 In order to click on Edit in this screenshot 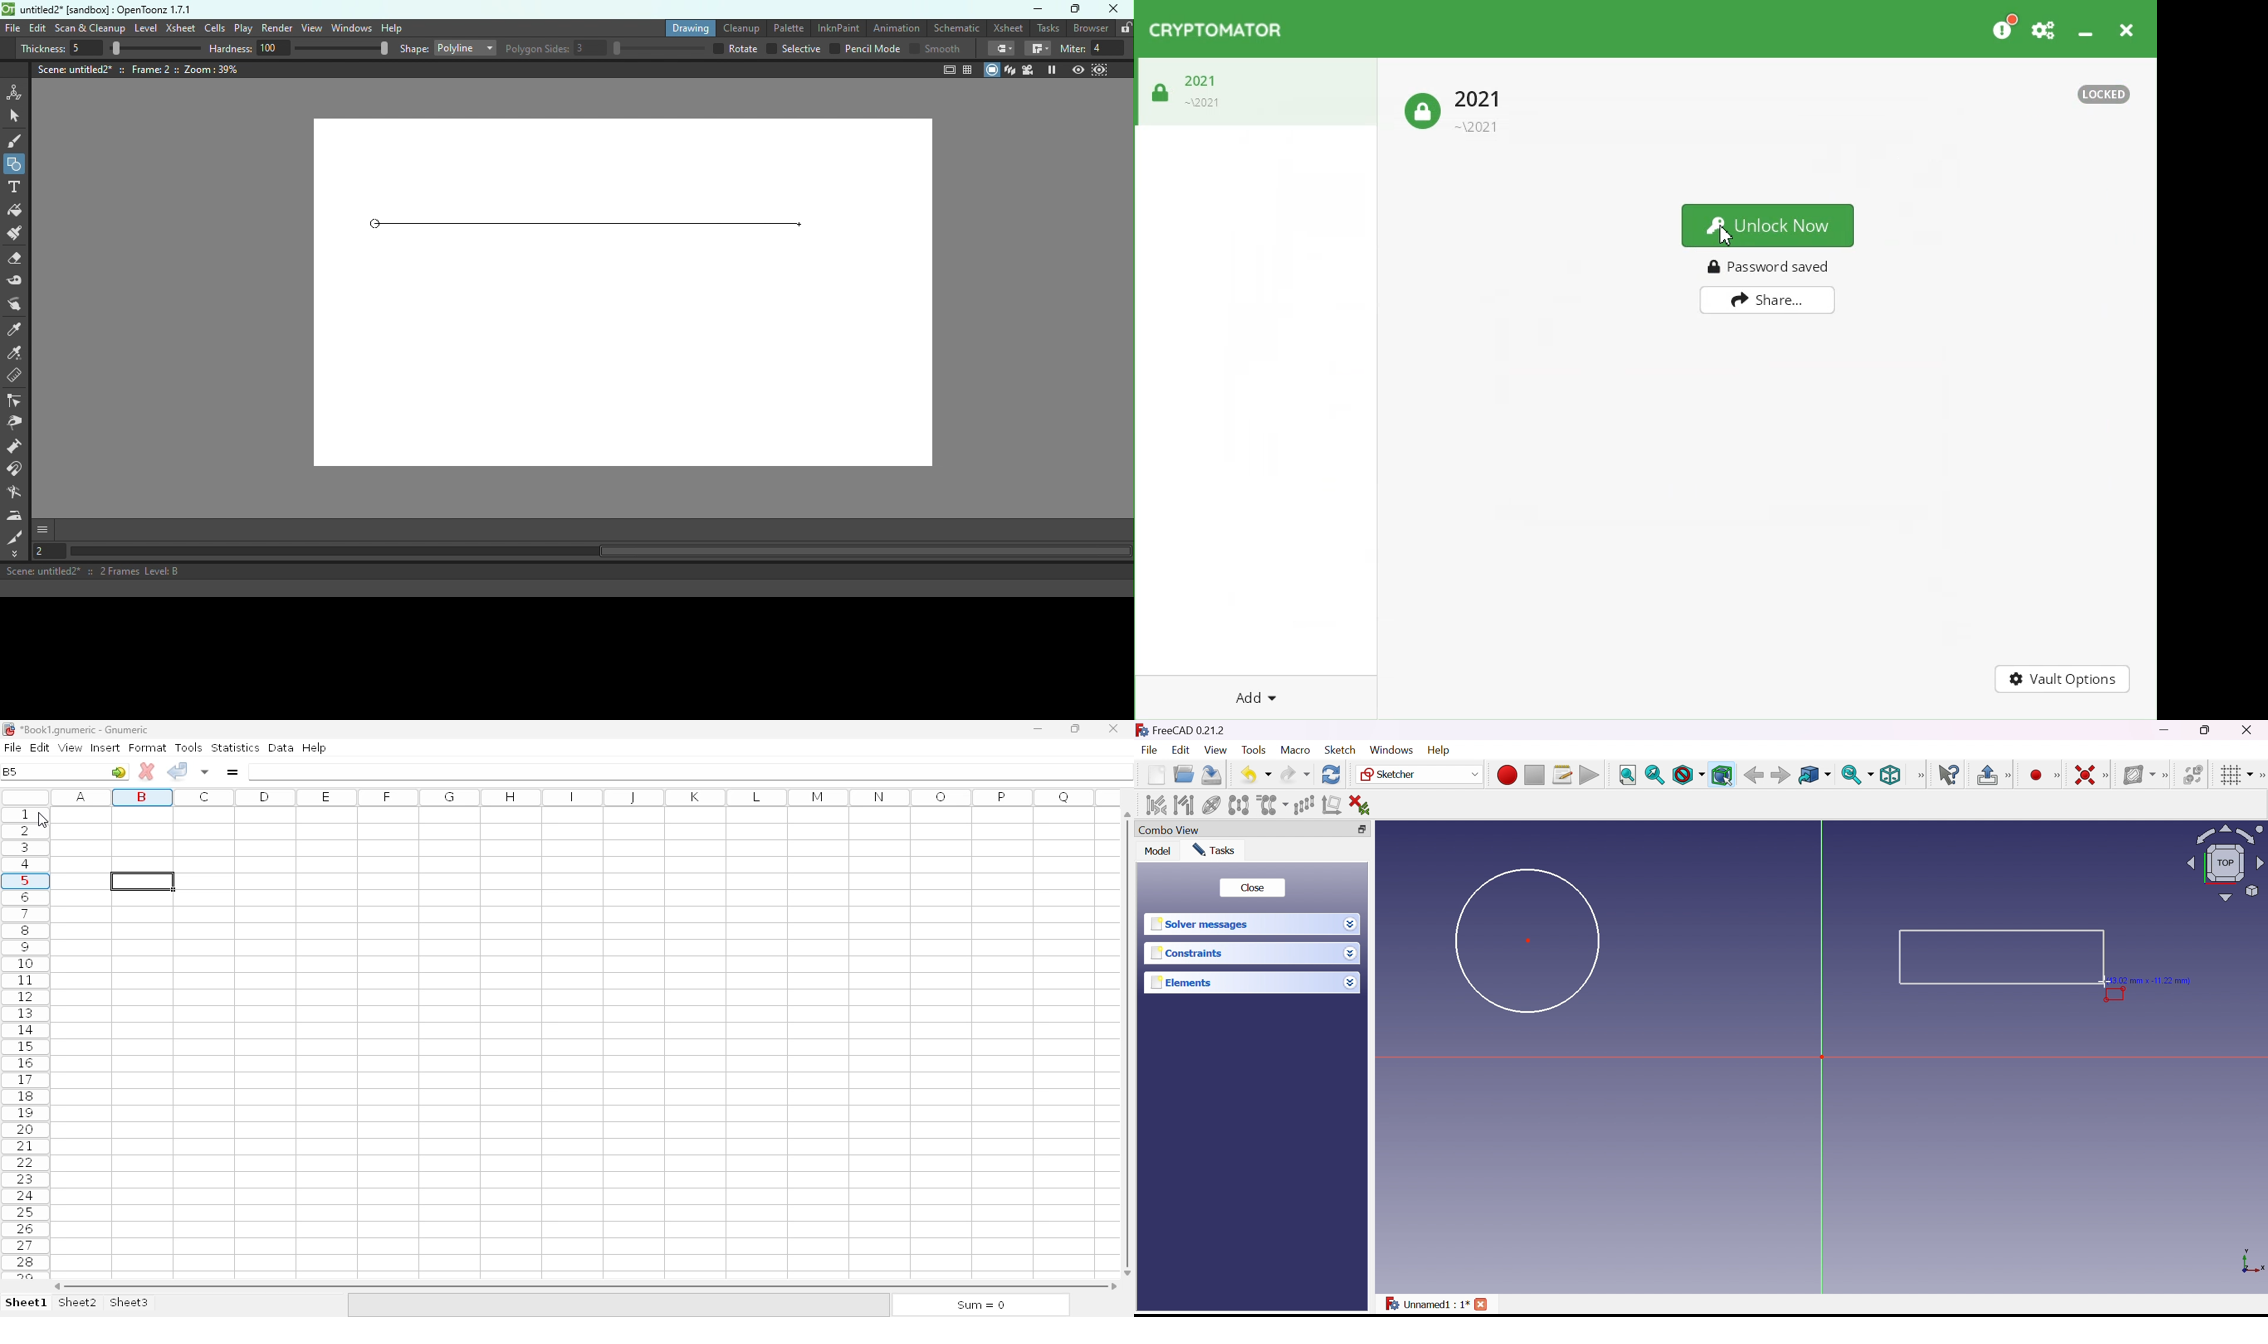, I will do `click(1182, 751)`.